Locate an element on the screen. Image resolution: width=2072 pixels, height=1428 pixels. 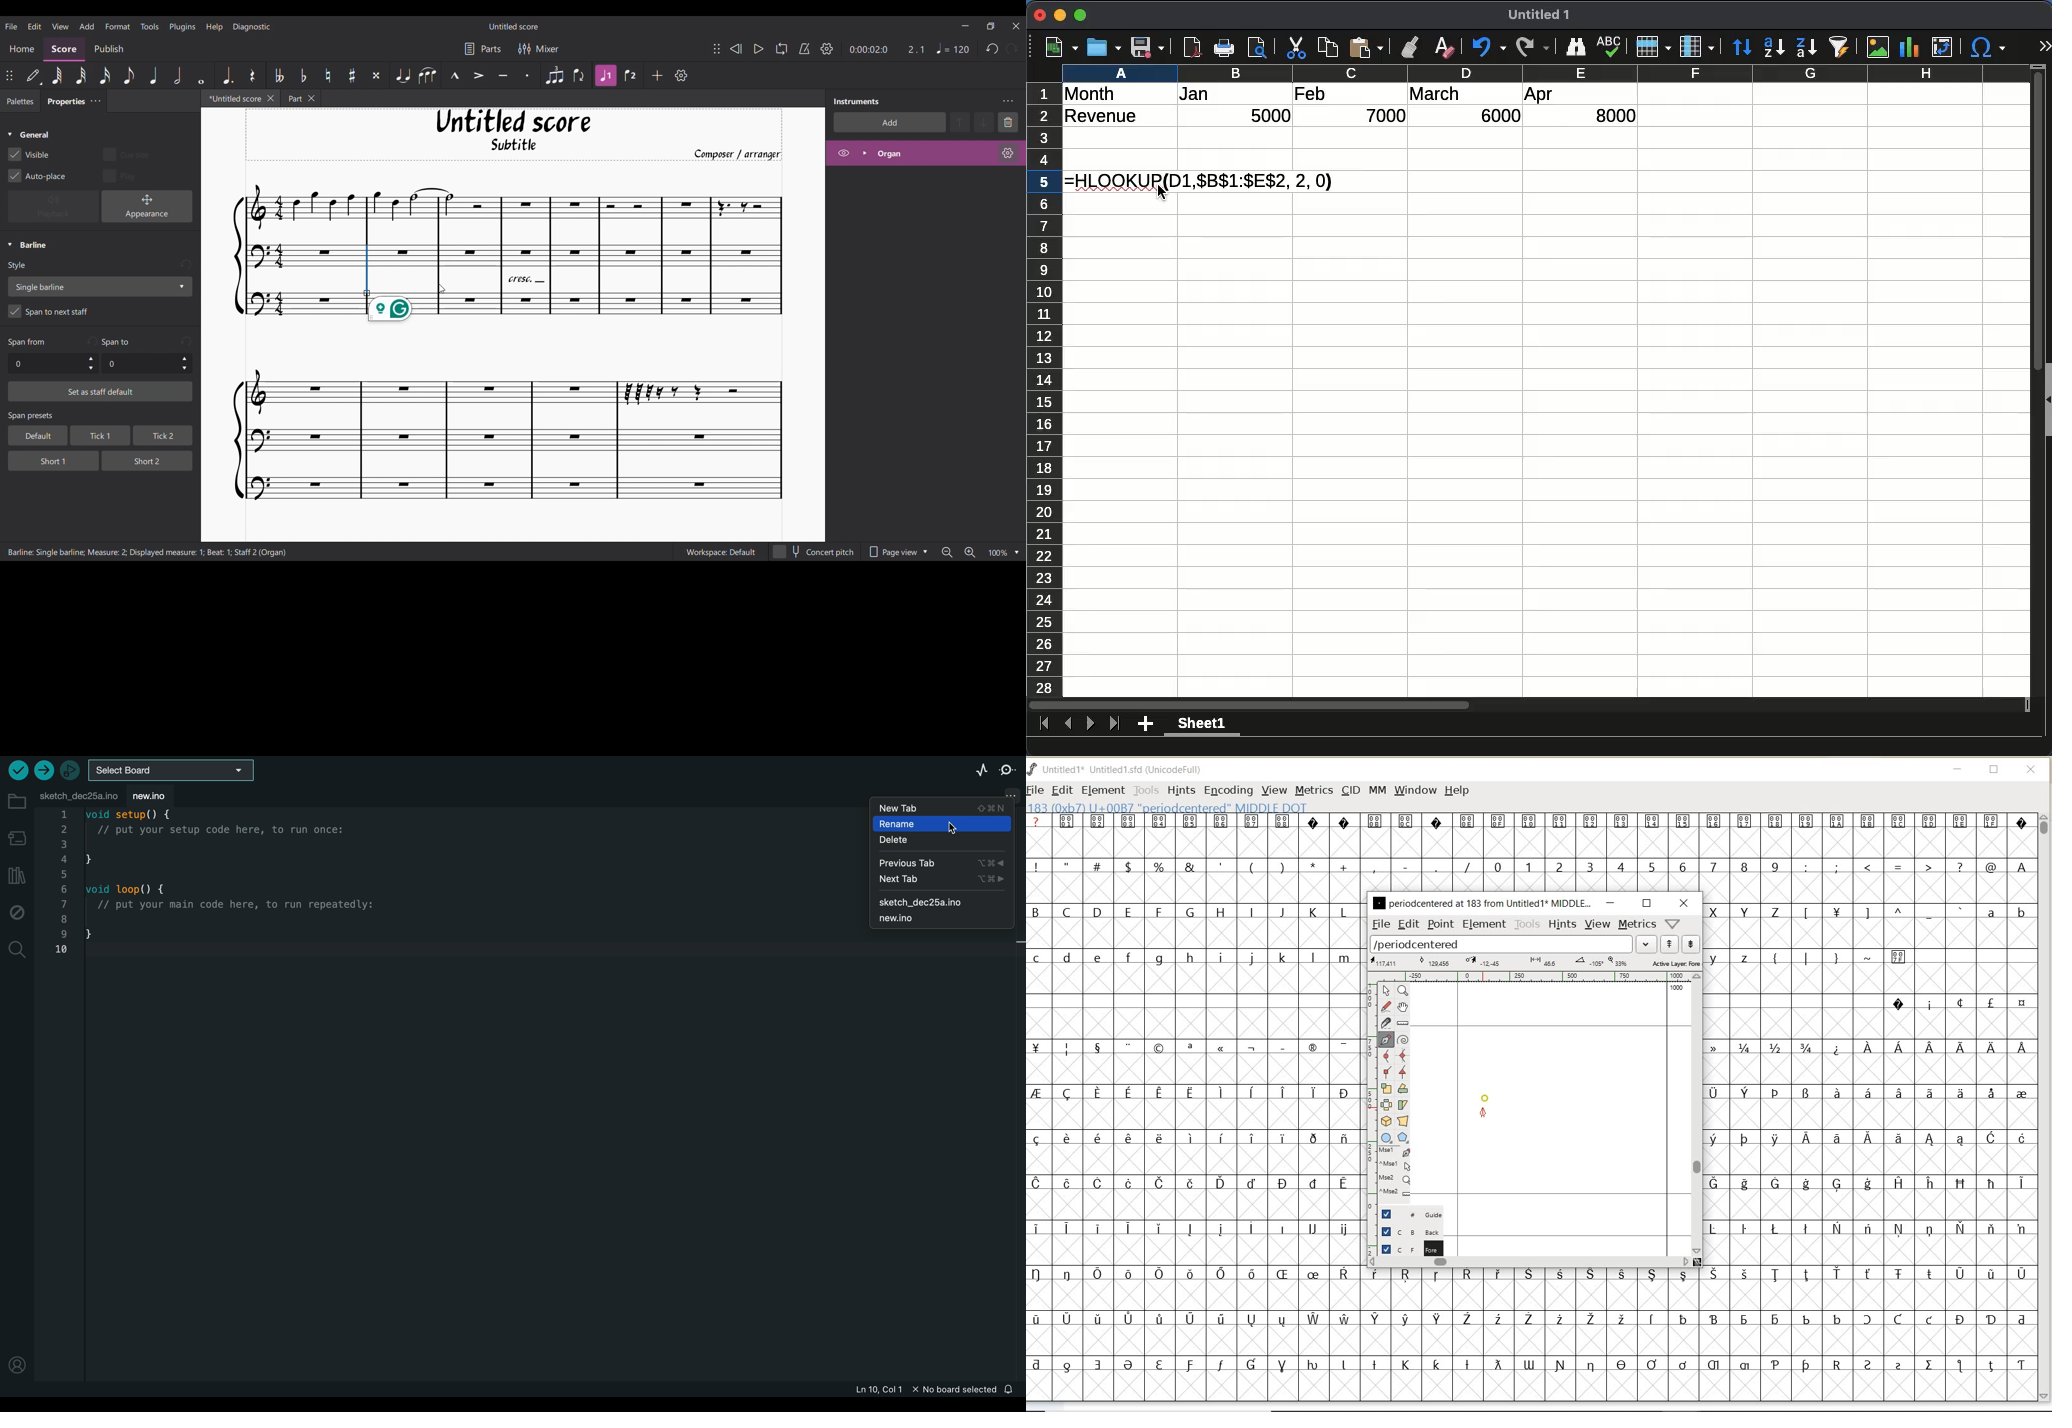
open is located at coordinates (1104, 47).